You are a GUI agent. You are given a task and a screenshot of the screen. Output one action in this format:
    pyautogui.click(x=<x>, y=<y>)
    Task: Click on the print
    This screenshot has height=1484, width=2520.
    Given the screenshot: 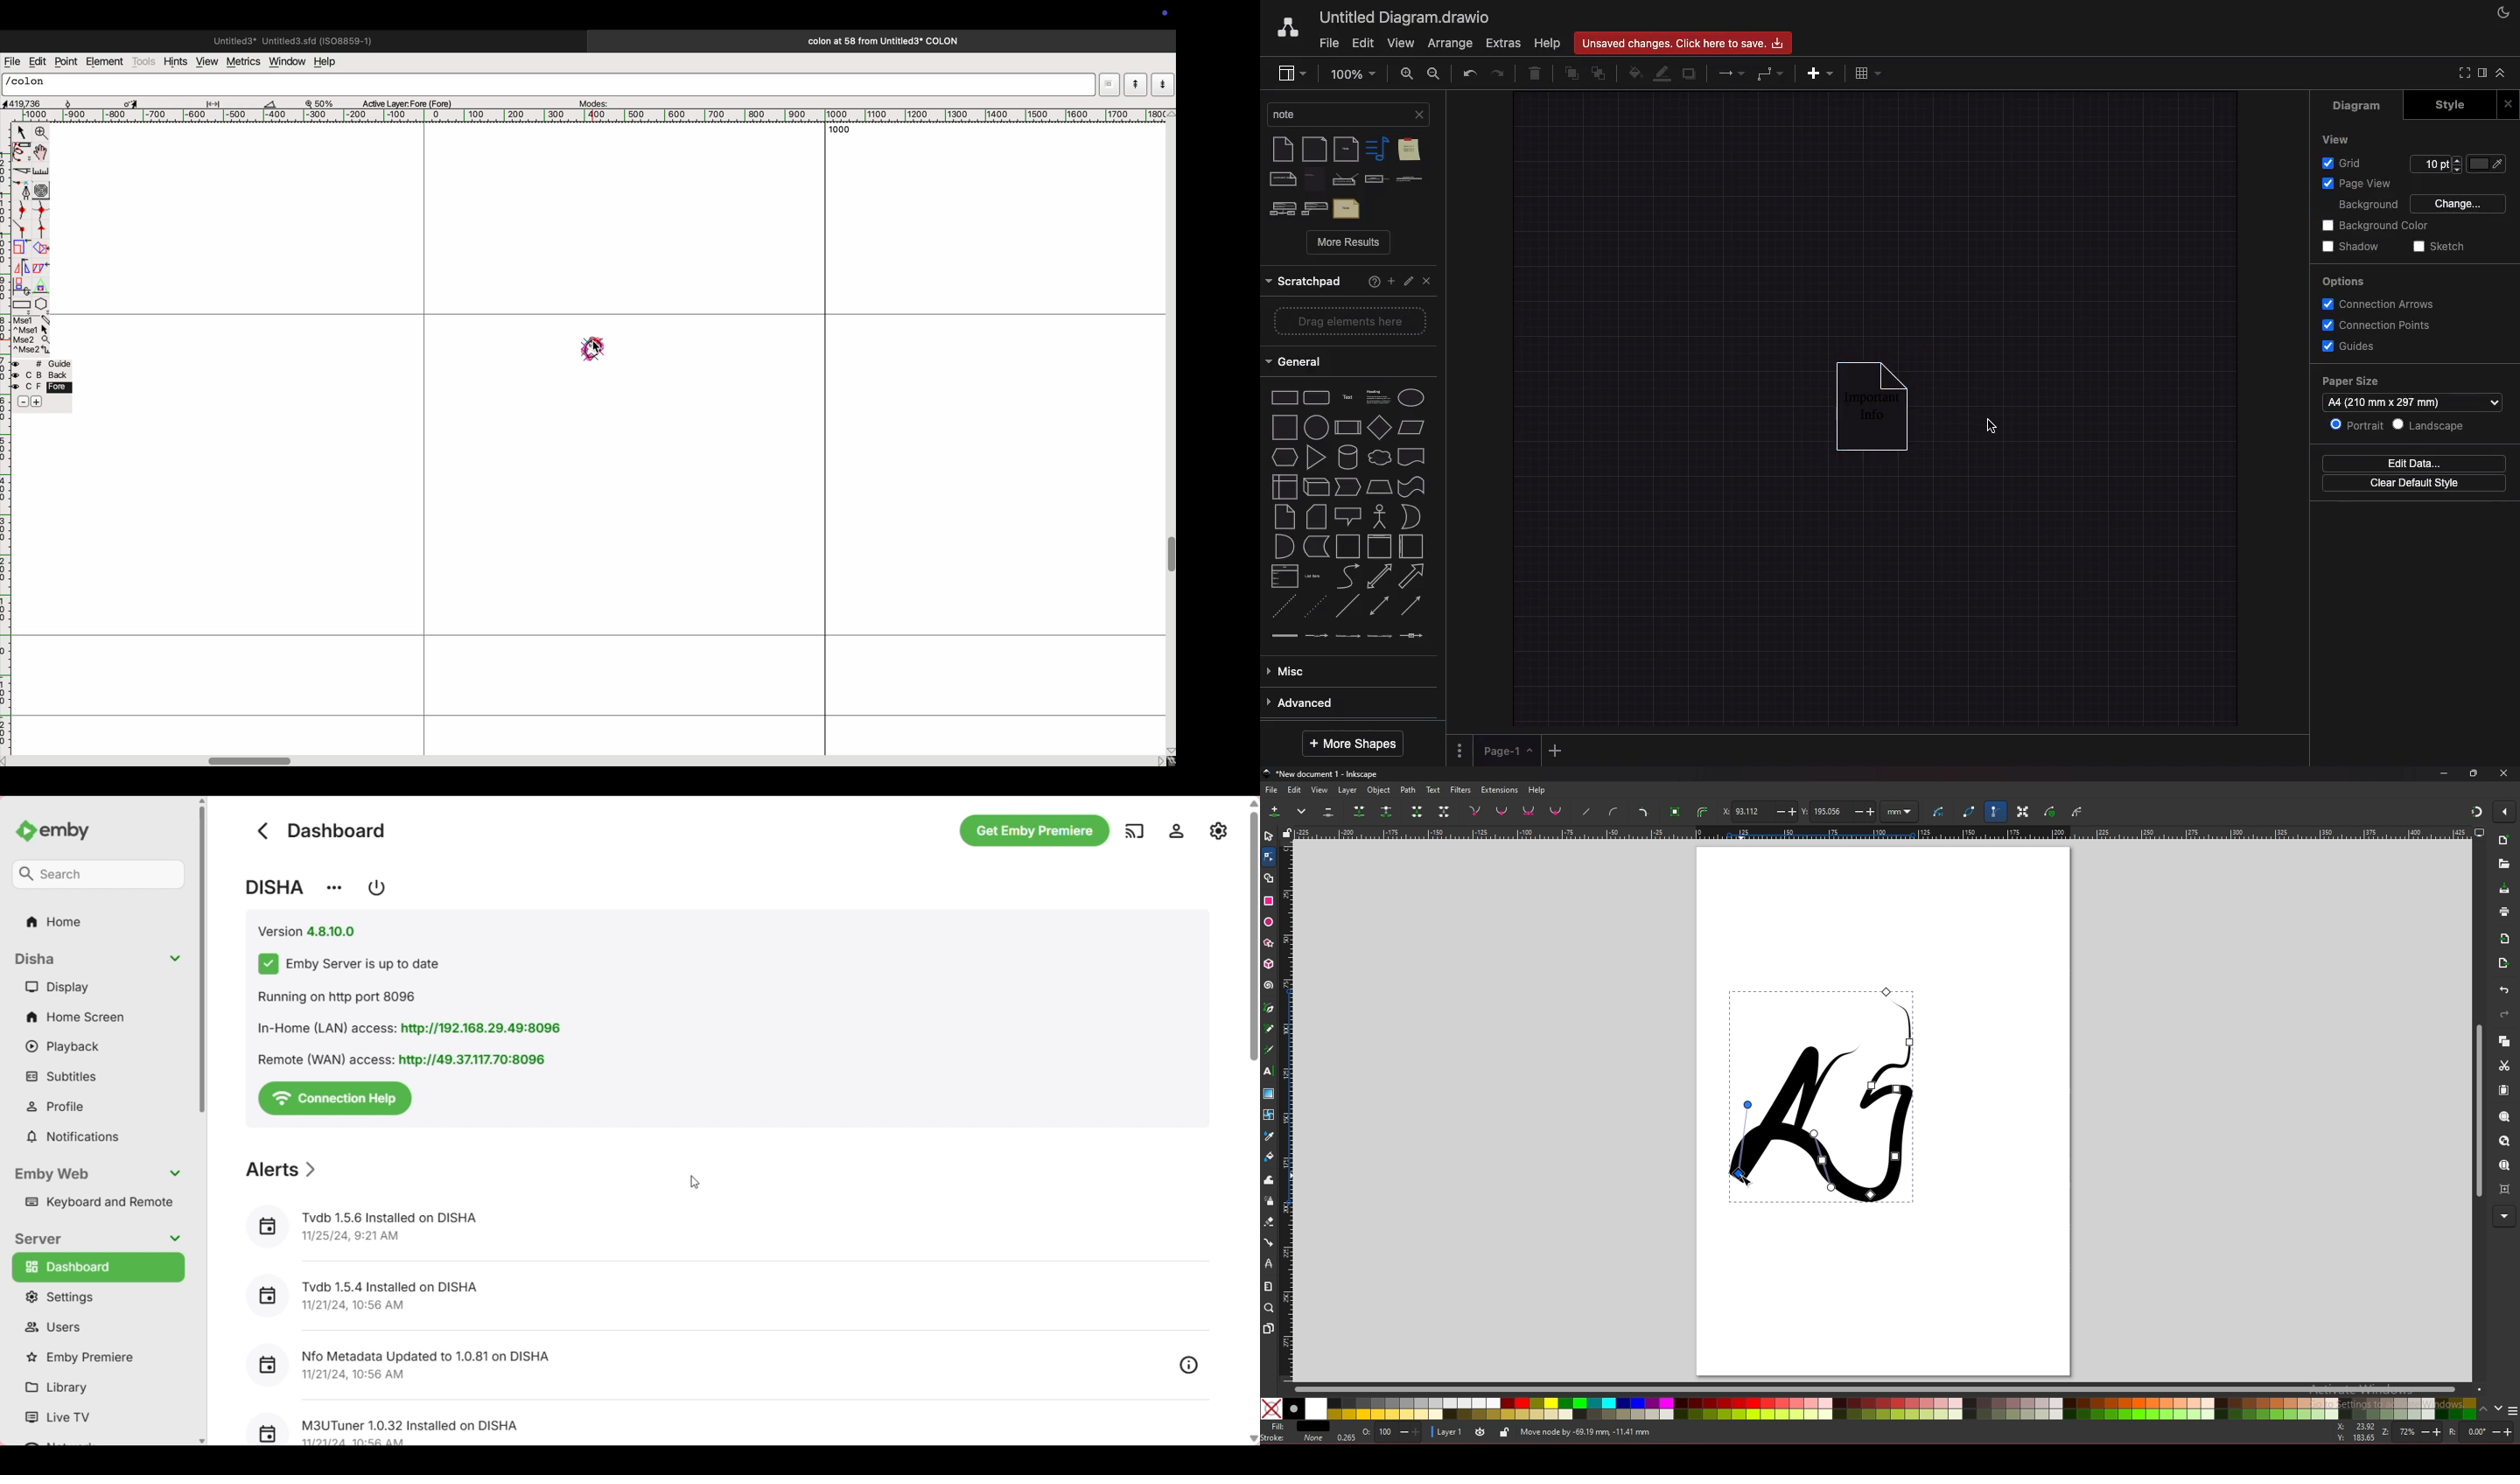 What is the action you would take?
    pyautogui.click(x=2505, y=912)
    